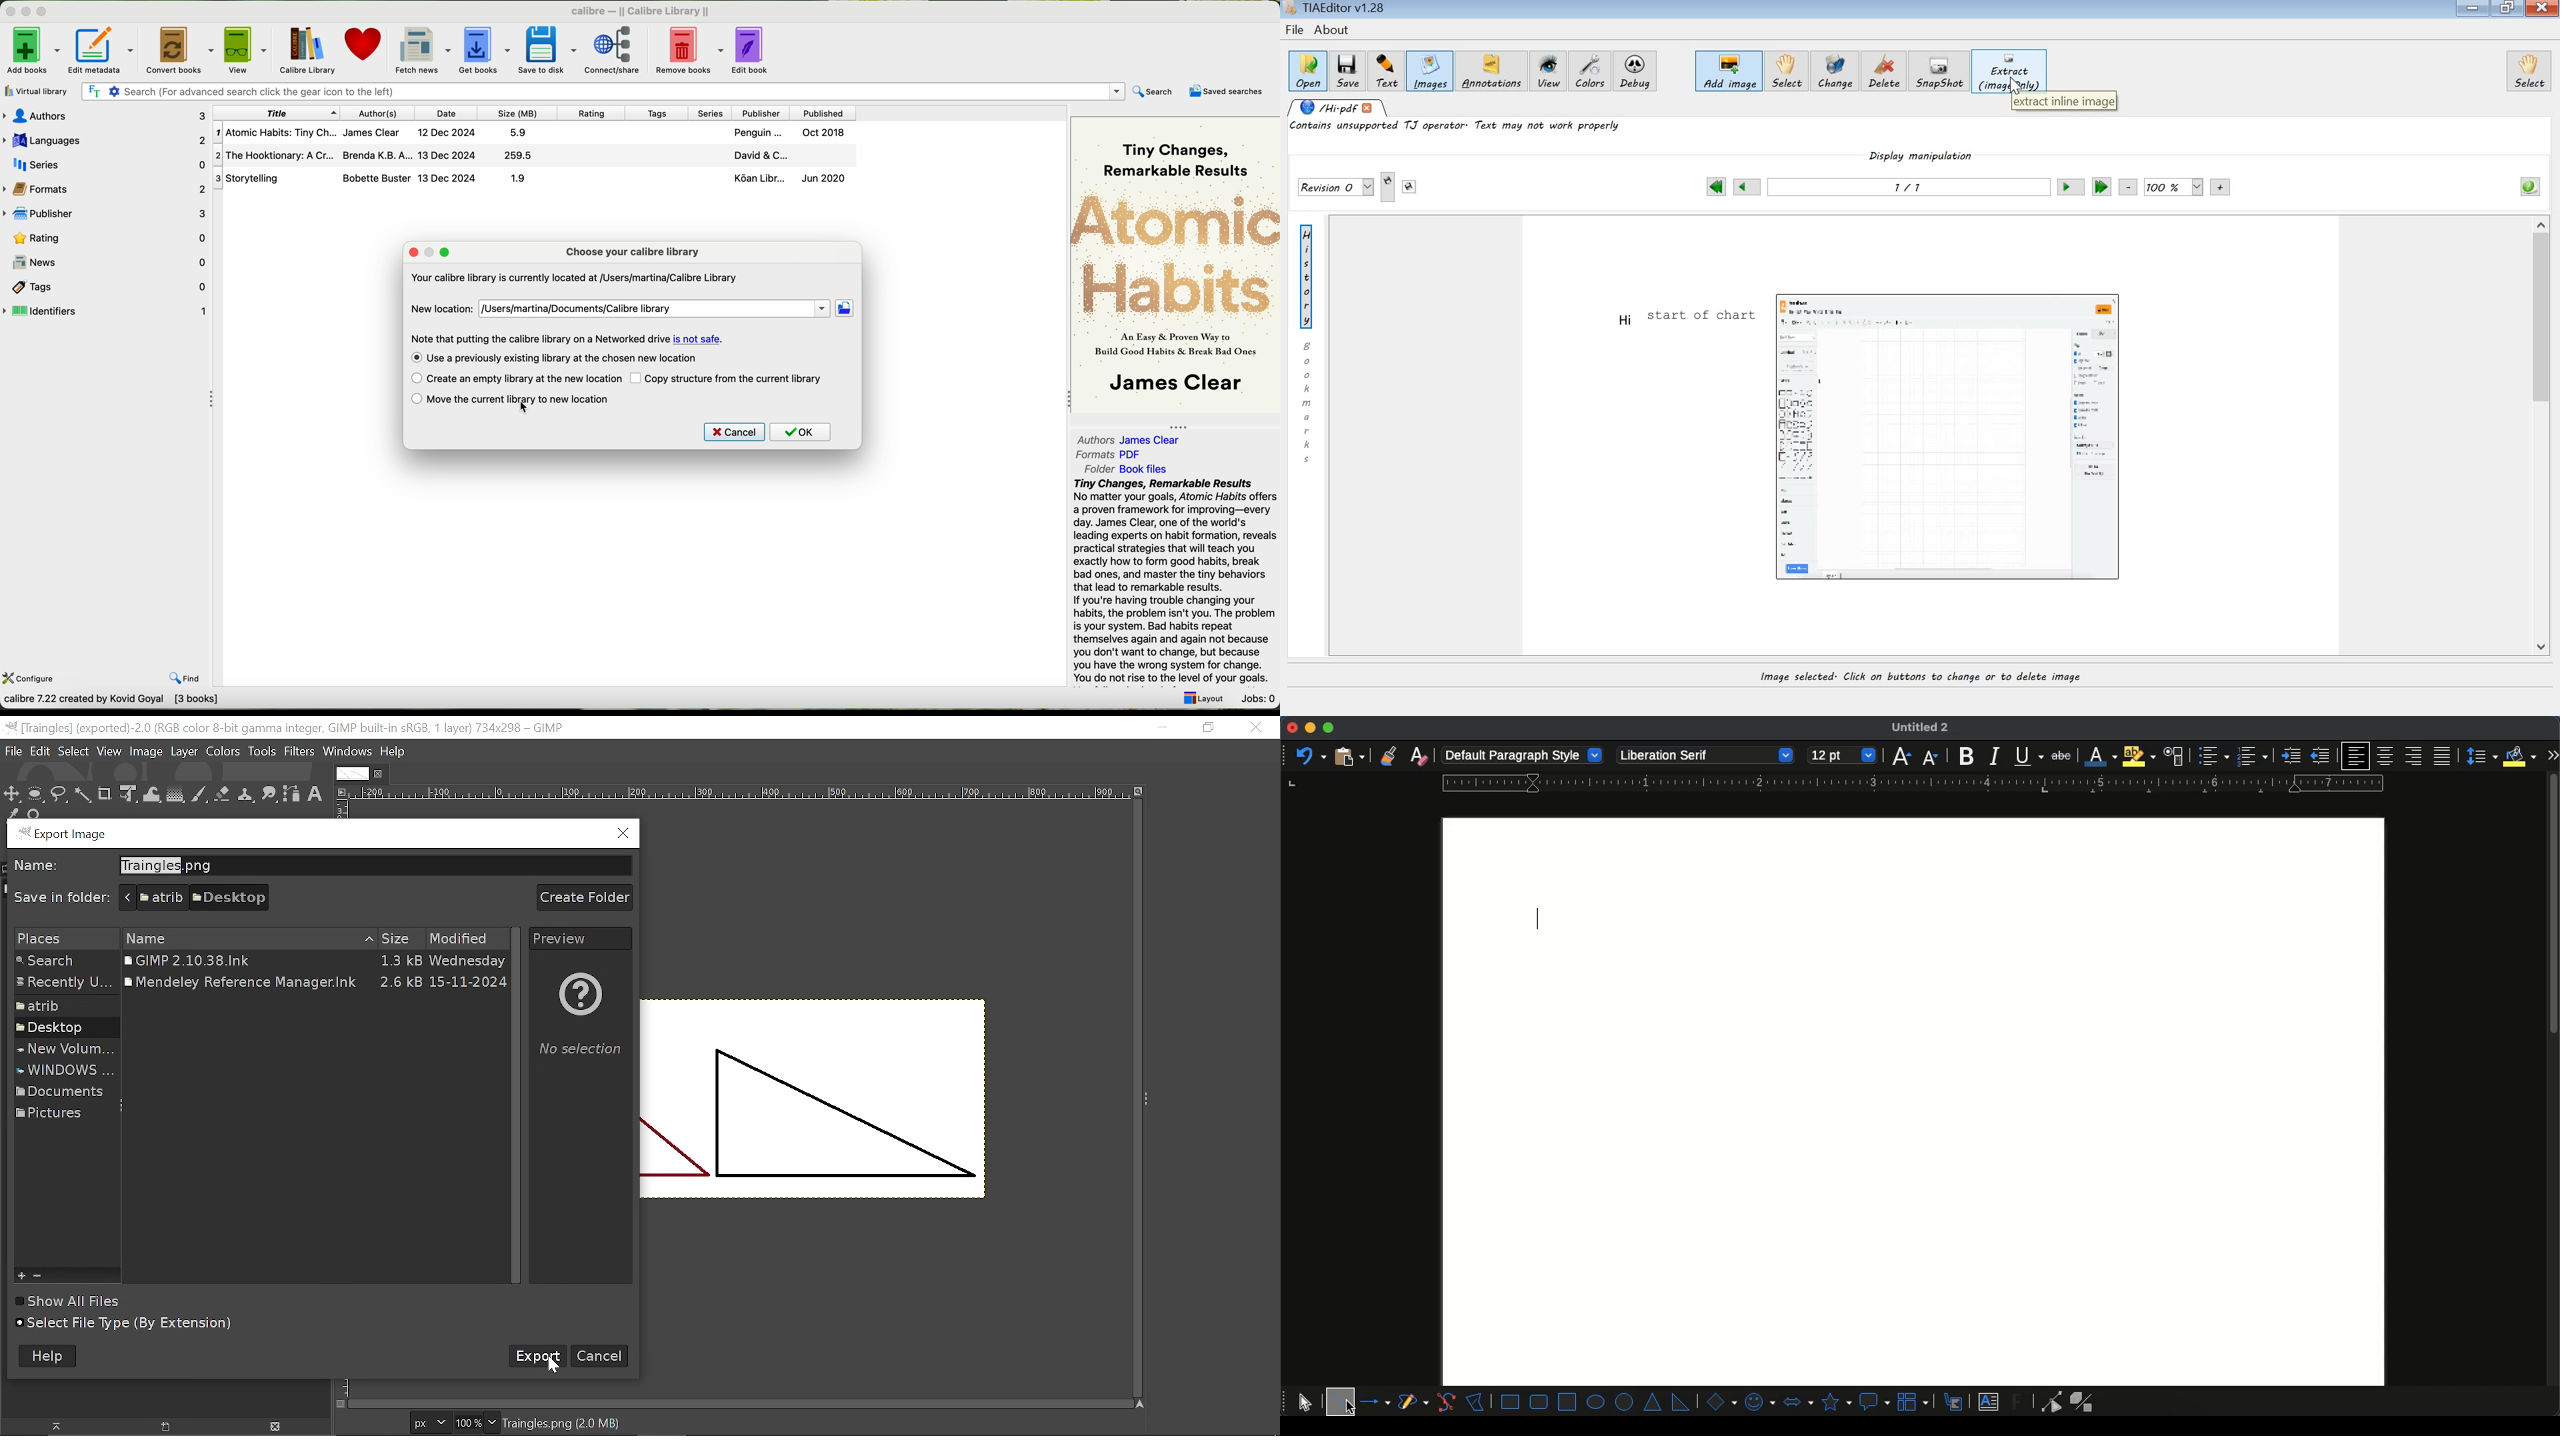 The height and width of the screenshot is (1456, 2576). Describe the element at coordinates (263, 752) in the screenshot. I see `Tools` at that location.